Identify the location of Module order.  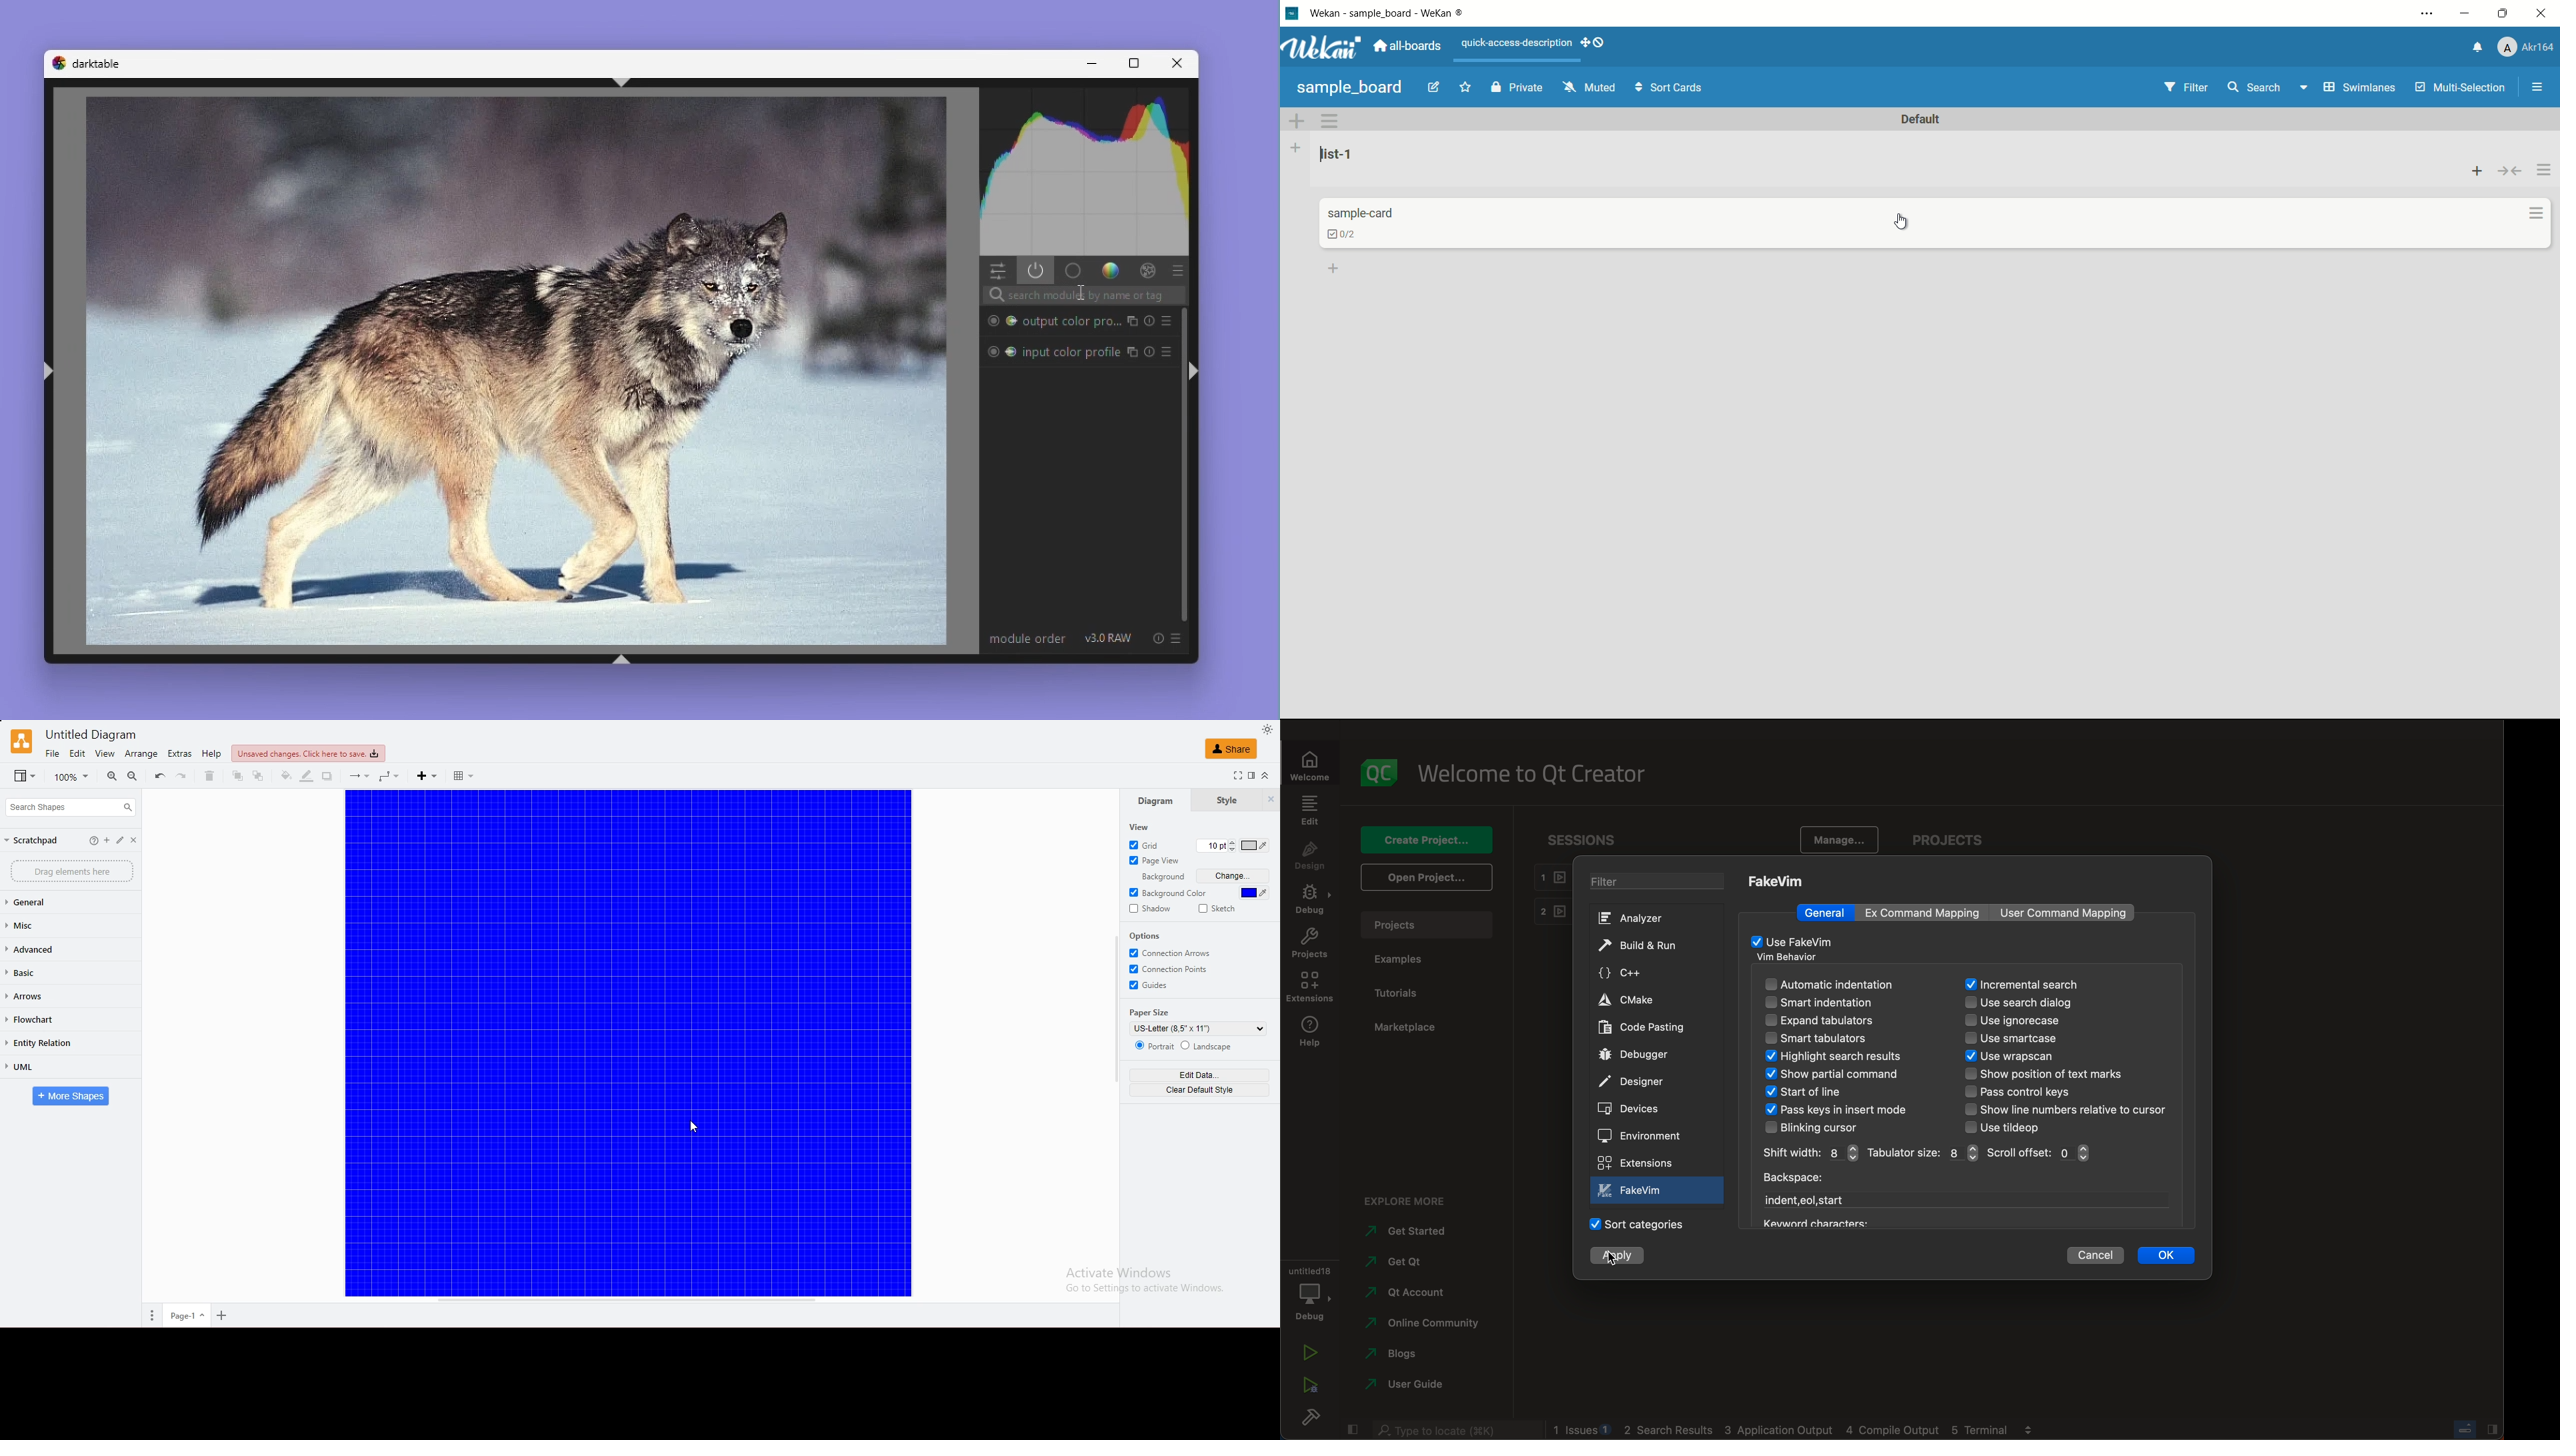
(1029, 639).